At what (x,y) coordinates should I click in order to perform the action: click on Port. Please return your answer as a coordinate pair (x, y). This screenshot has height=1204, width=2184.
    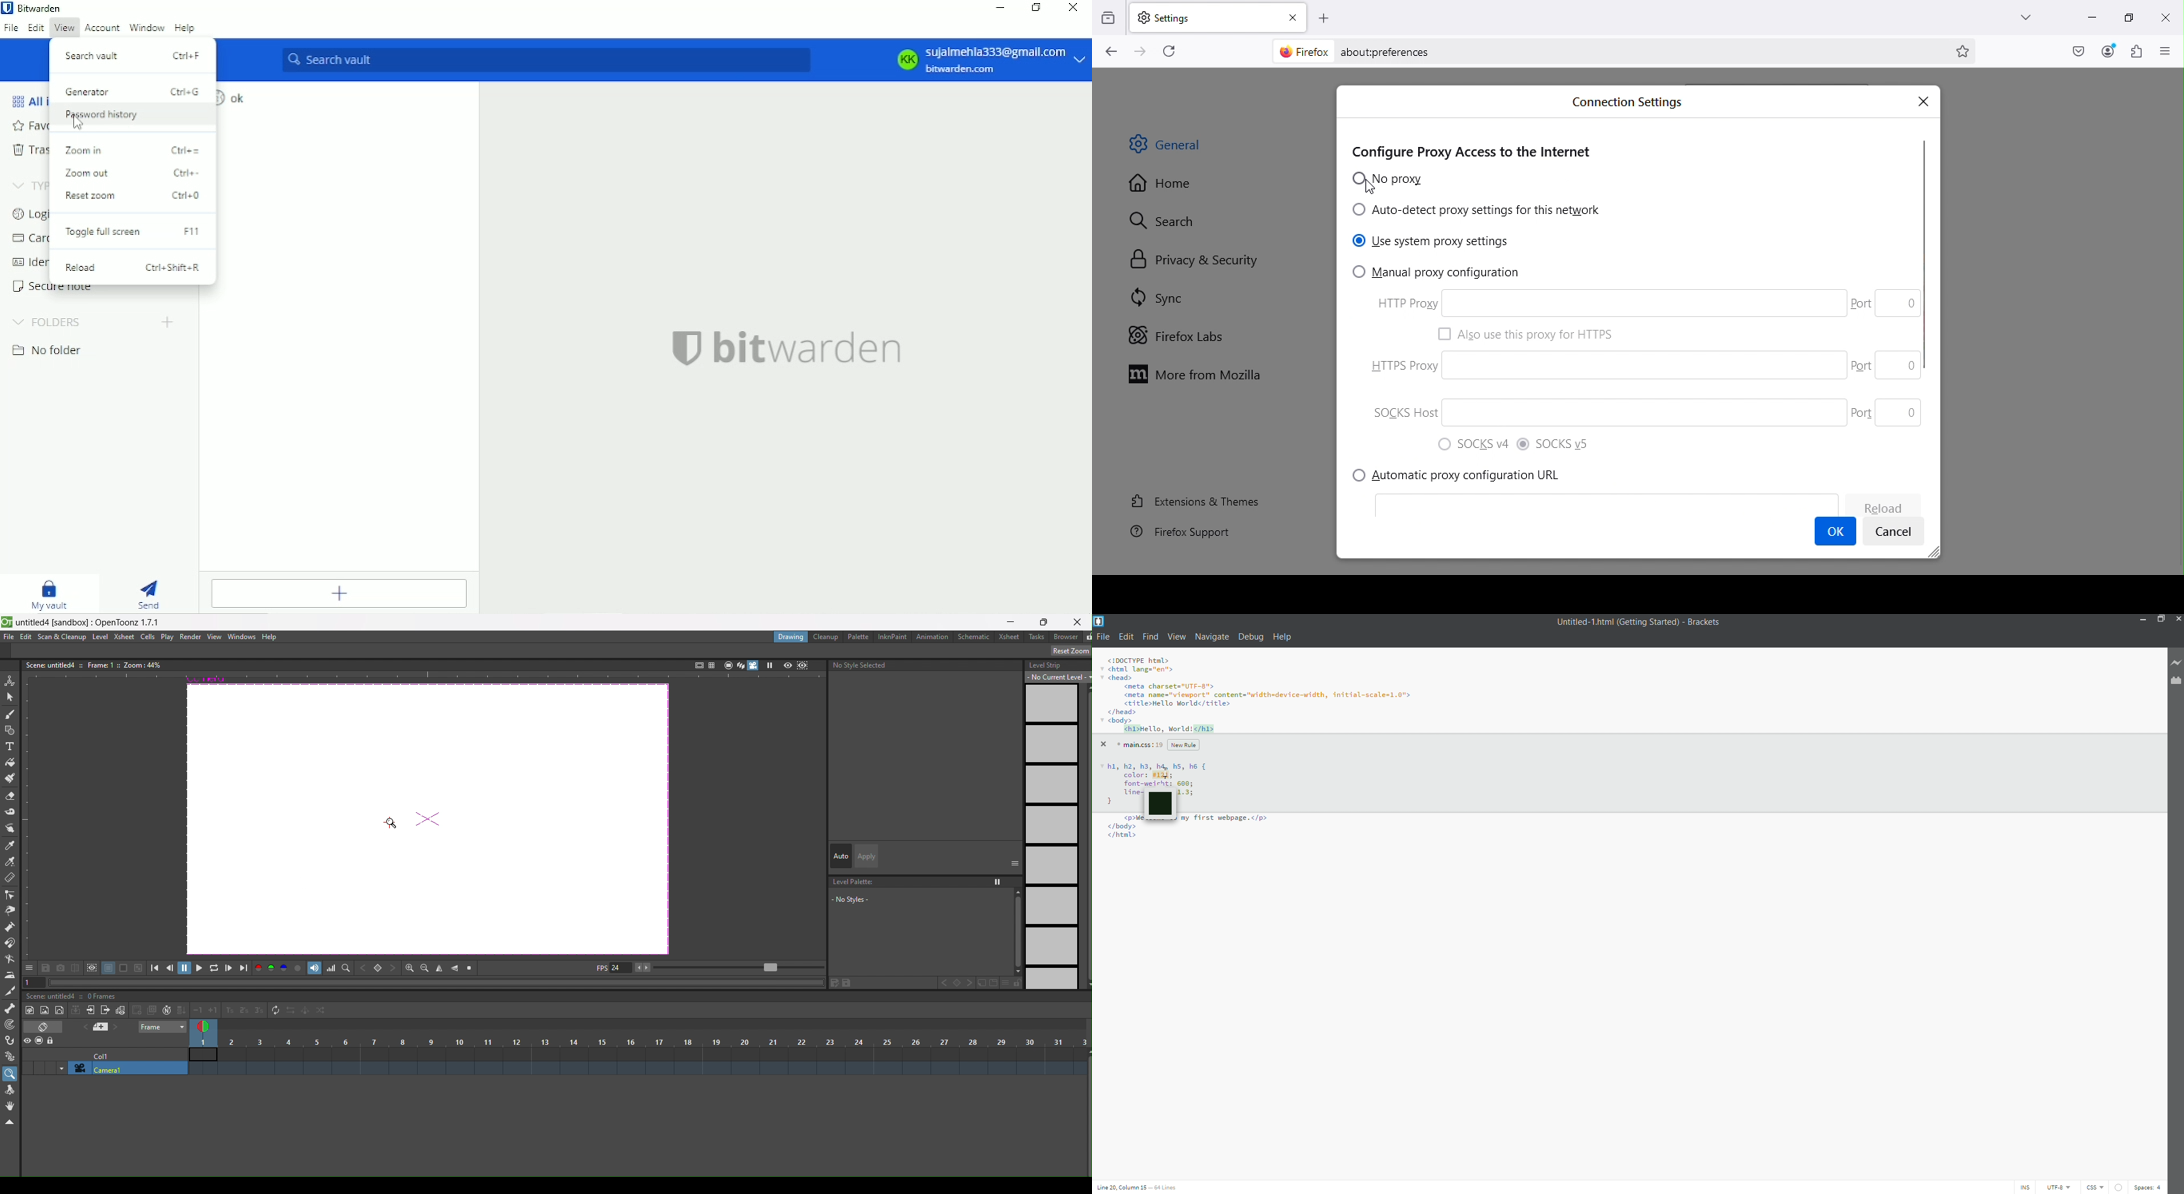
    Looking at the image, I should click on (1901, 365).